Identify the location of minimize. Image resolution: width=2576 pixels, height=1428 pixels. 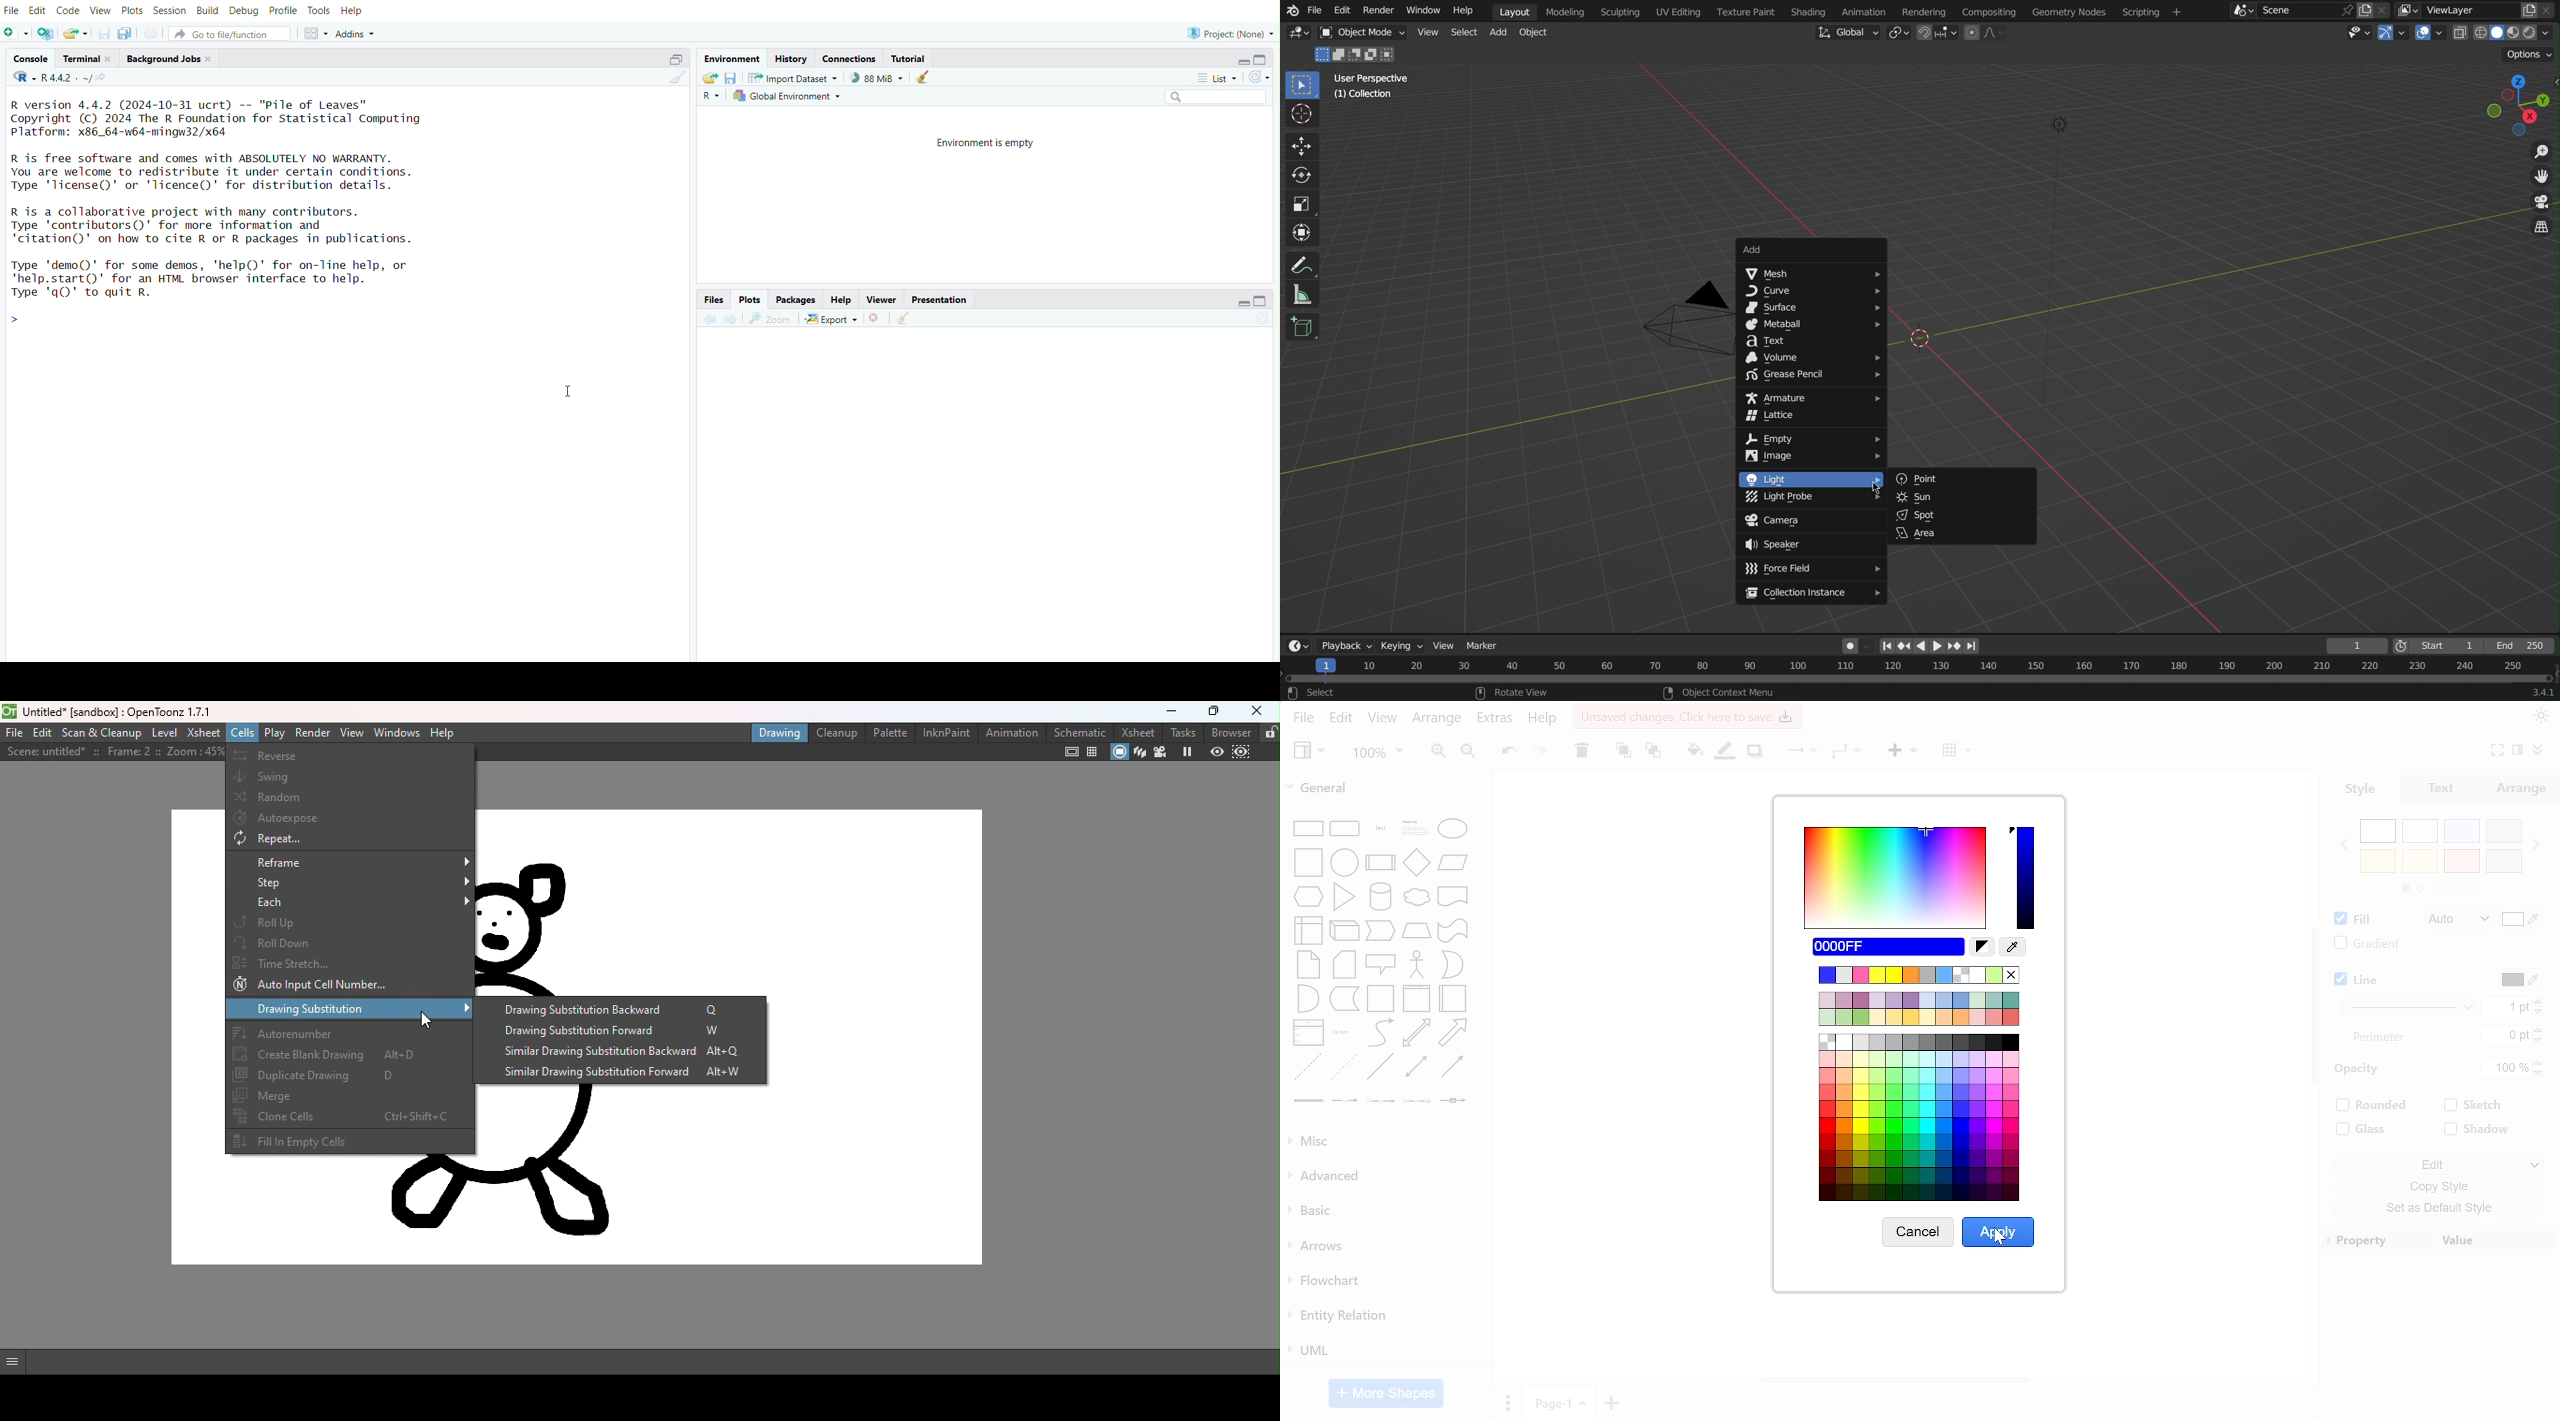
(1237, 59).